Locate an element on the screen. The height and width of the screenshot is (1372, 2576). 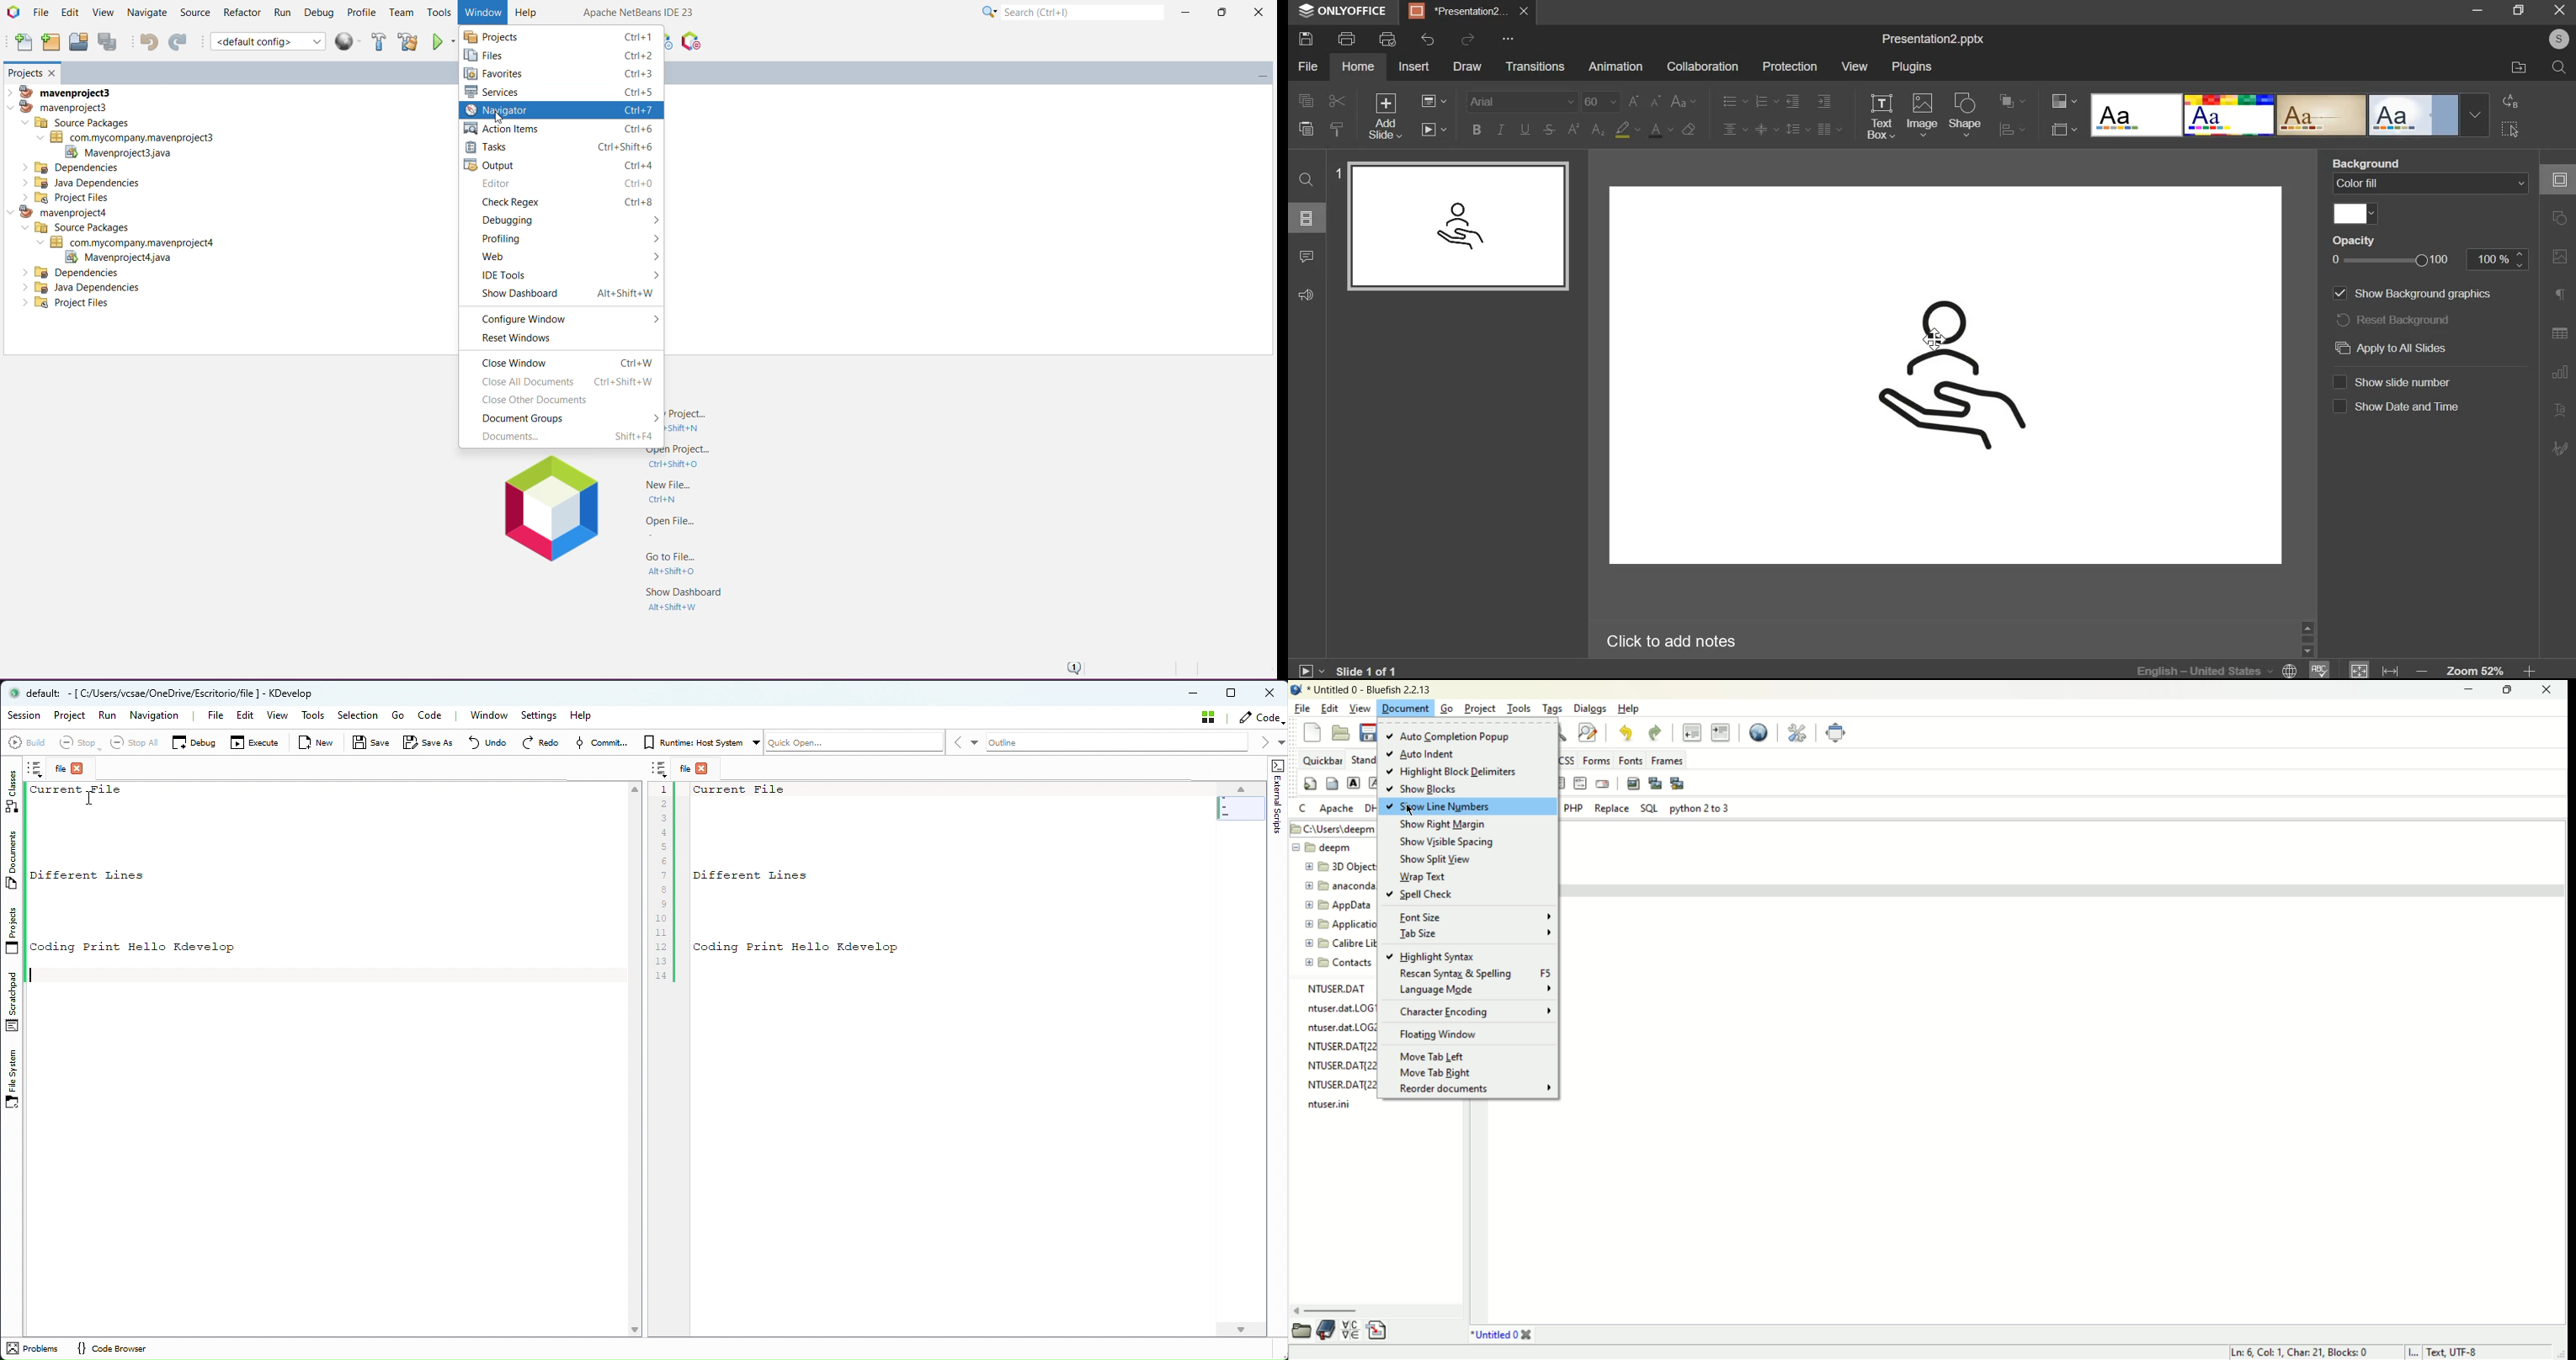
fonts is located at coordinates (1632, 760).